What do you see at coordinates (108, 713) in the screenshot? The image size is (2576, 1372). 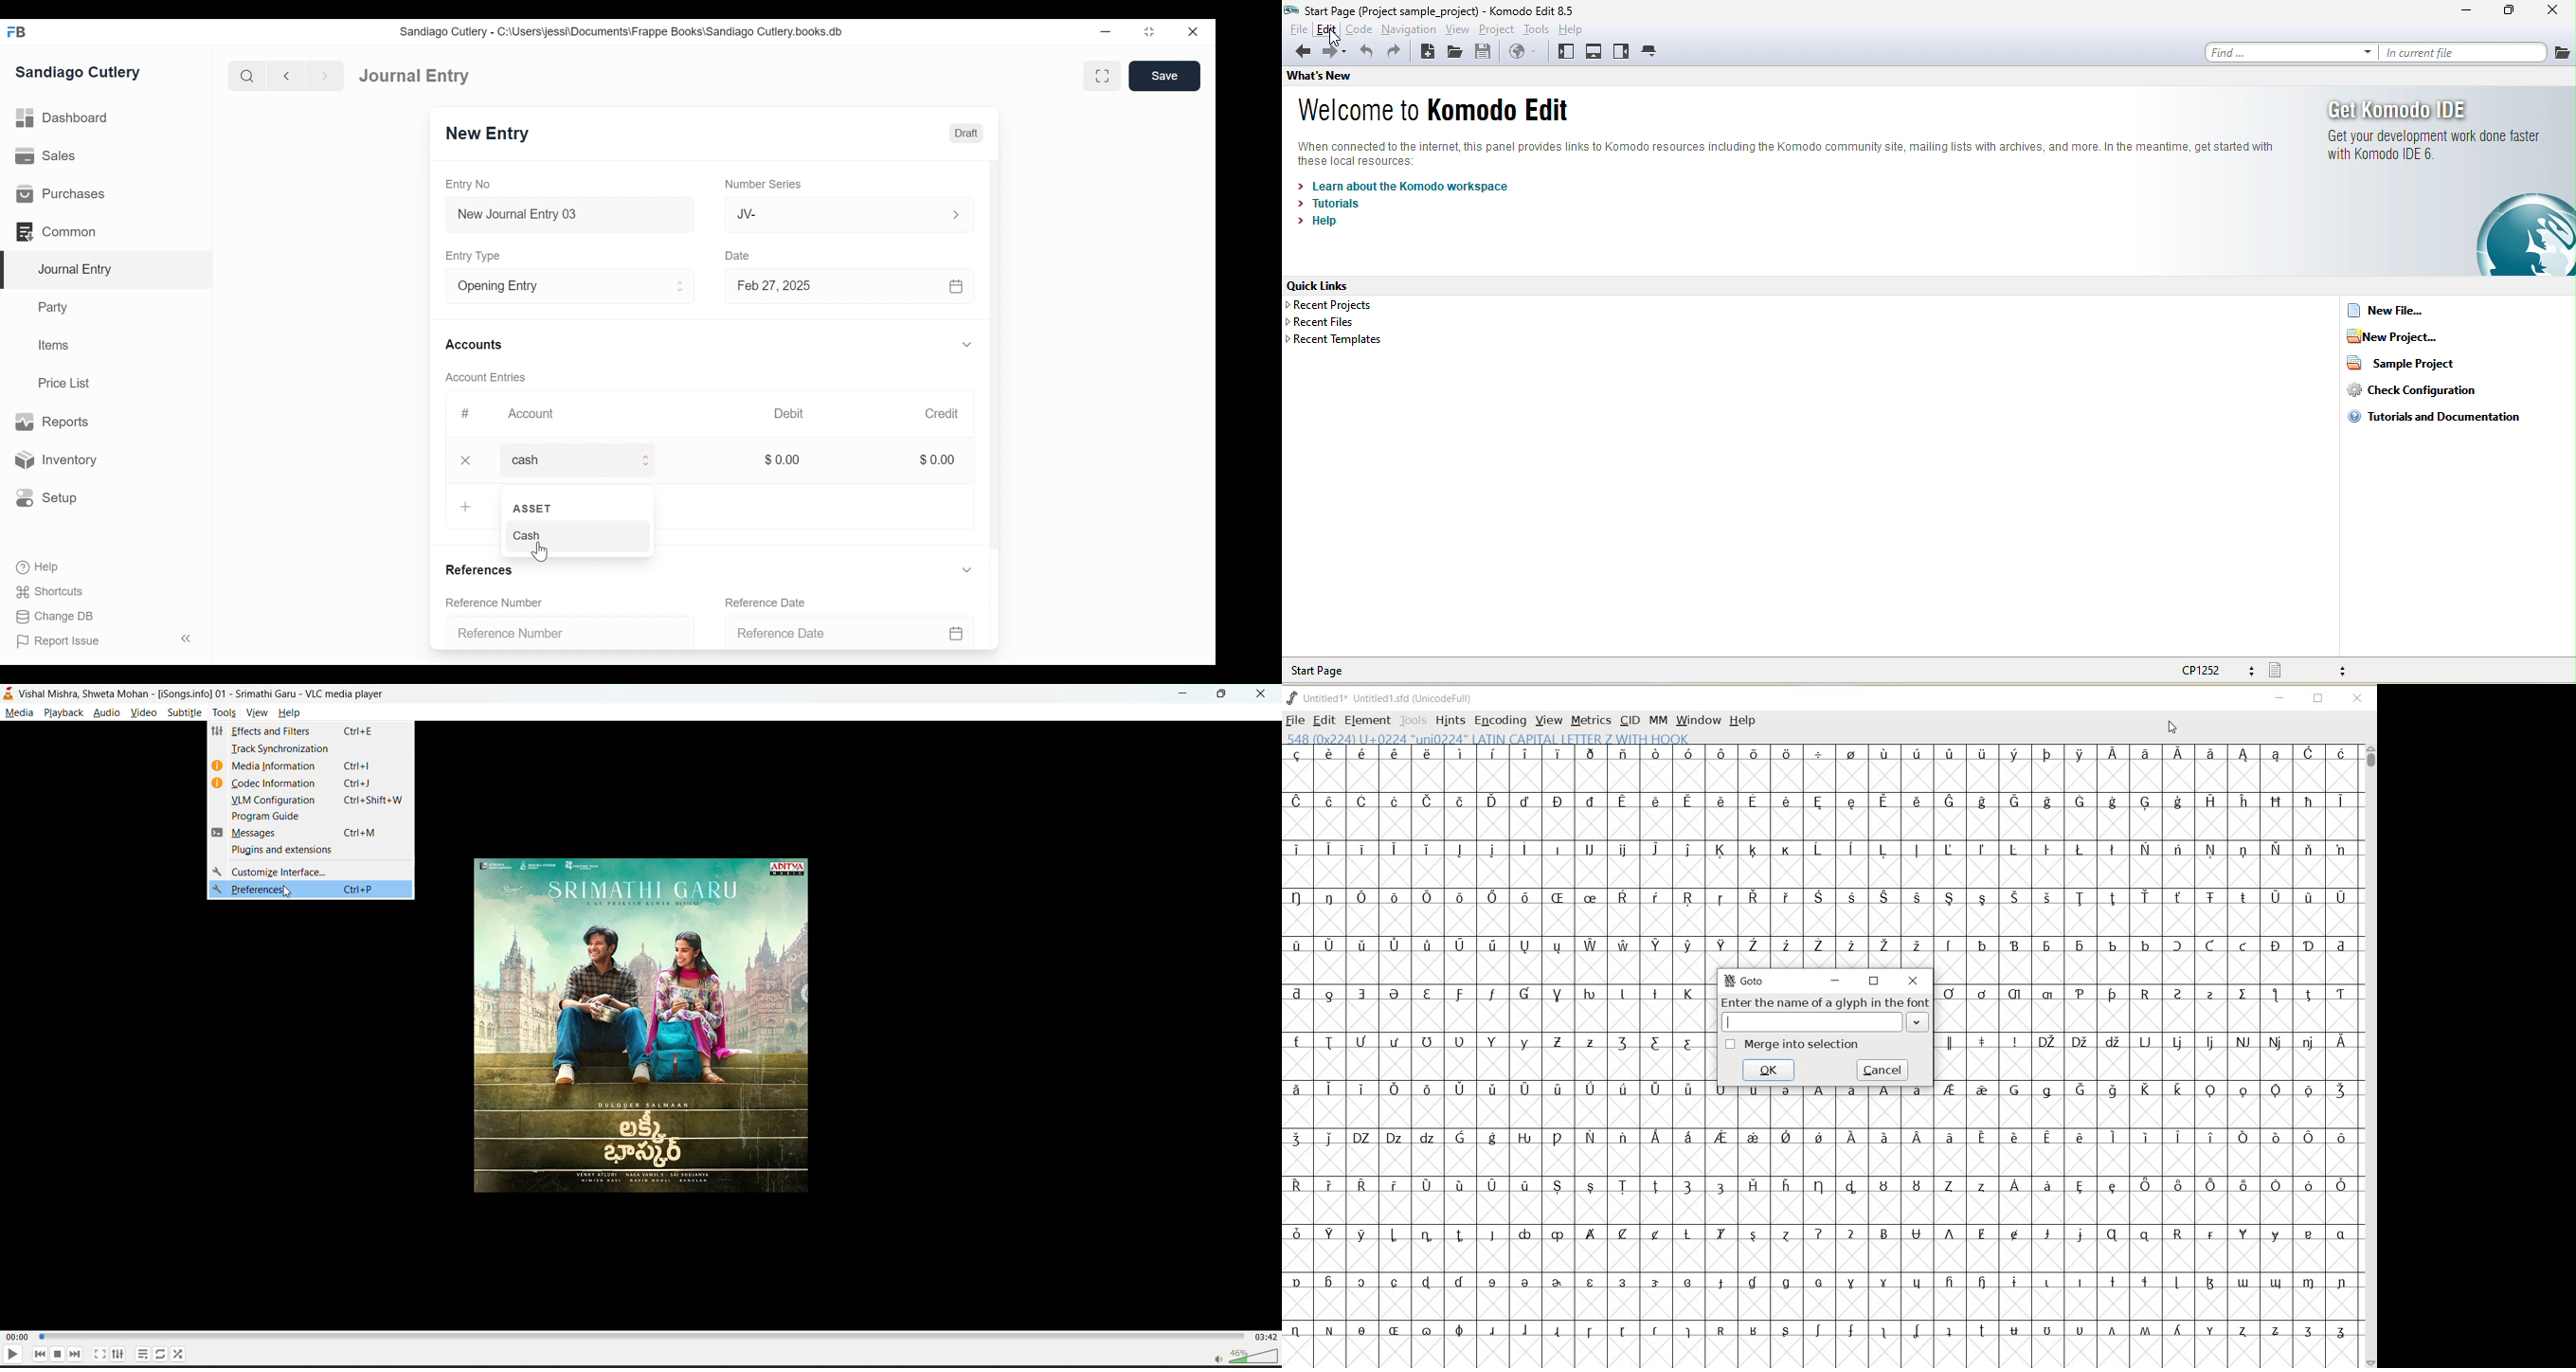 I see `audio` at bounding box center [108, 713].